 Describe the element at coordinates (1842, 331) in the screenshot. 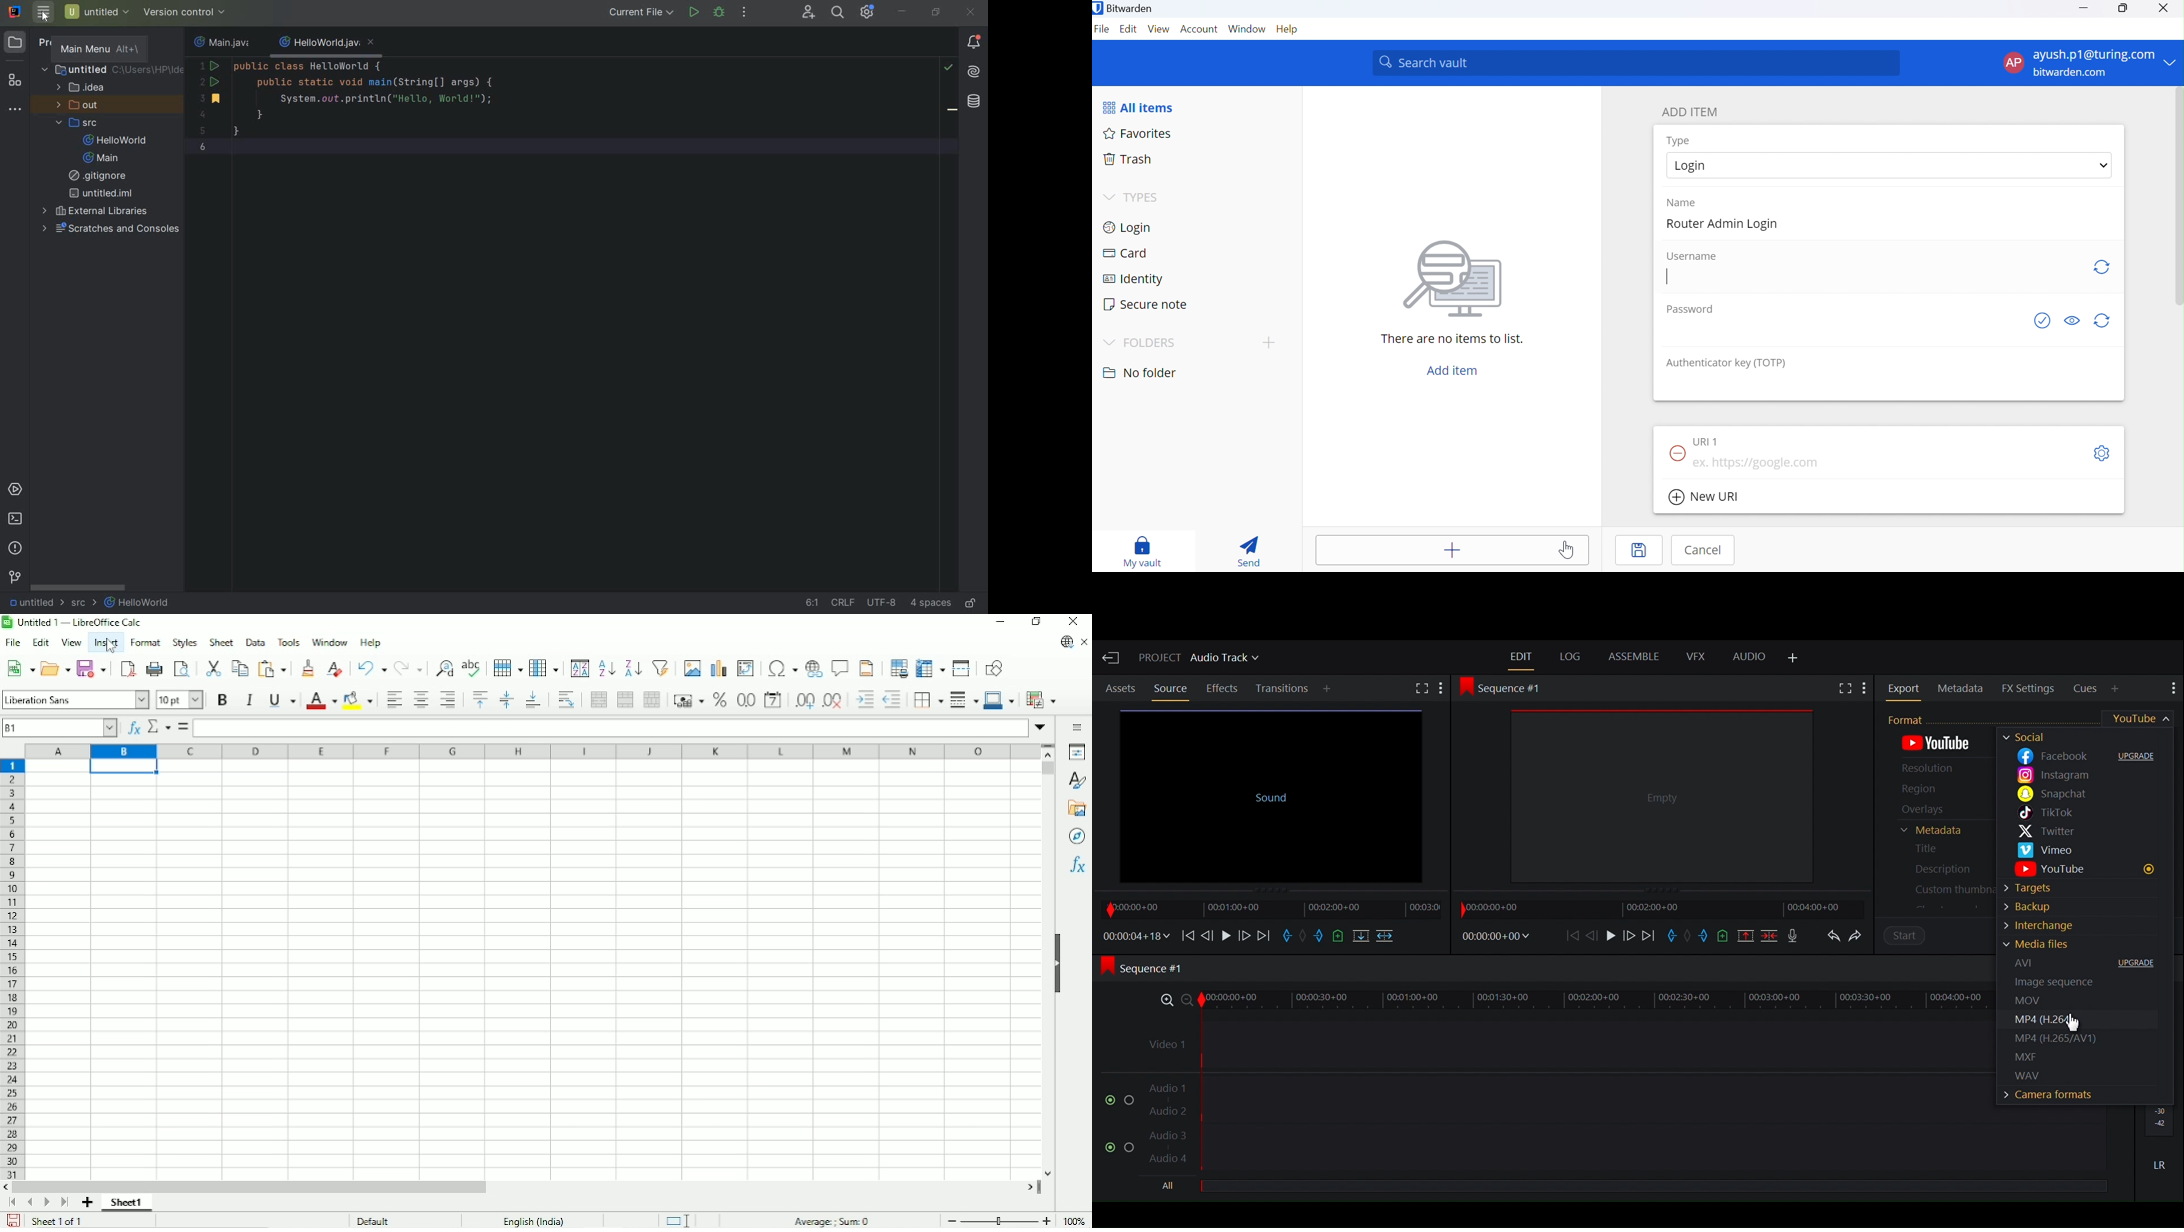

I see `add password` at that location.